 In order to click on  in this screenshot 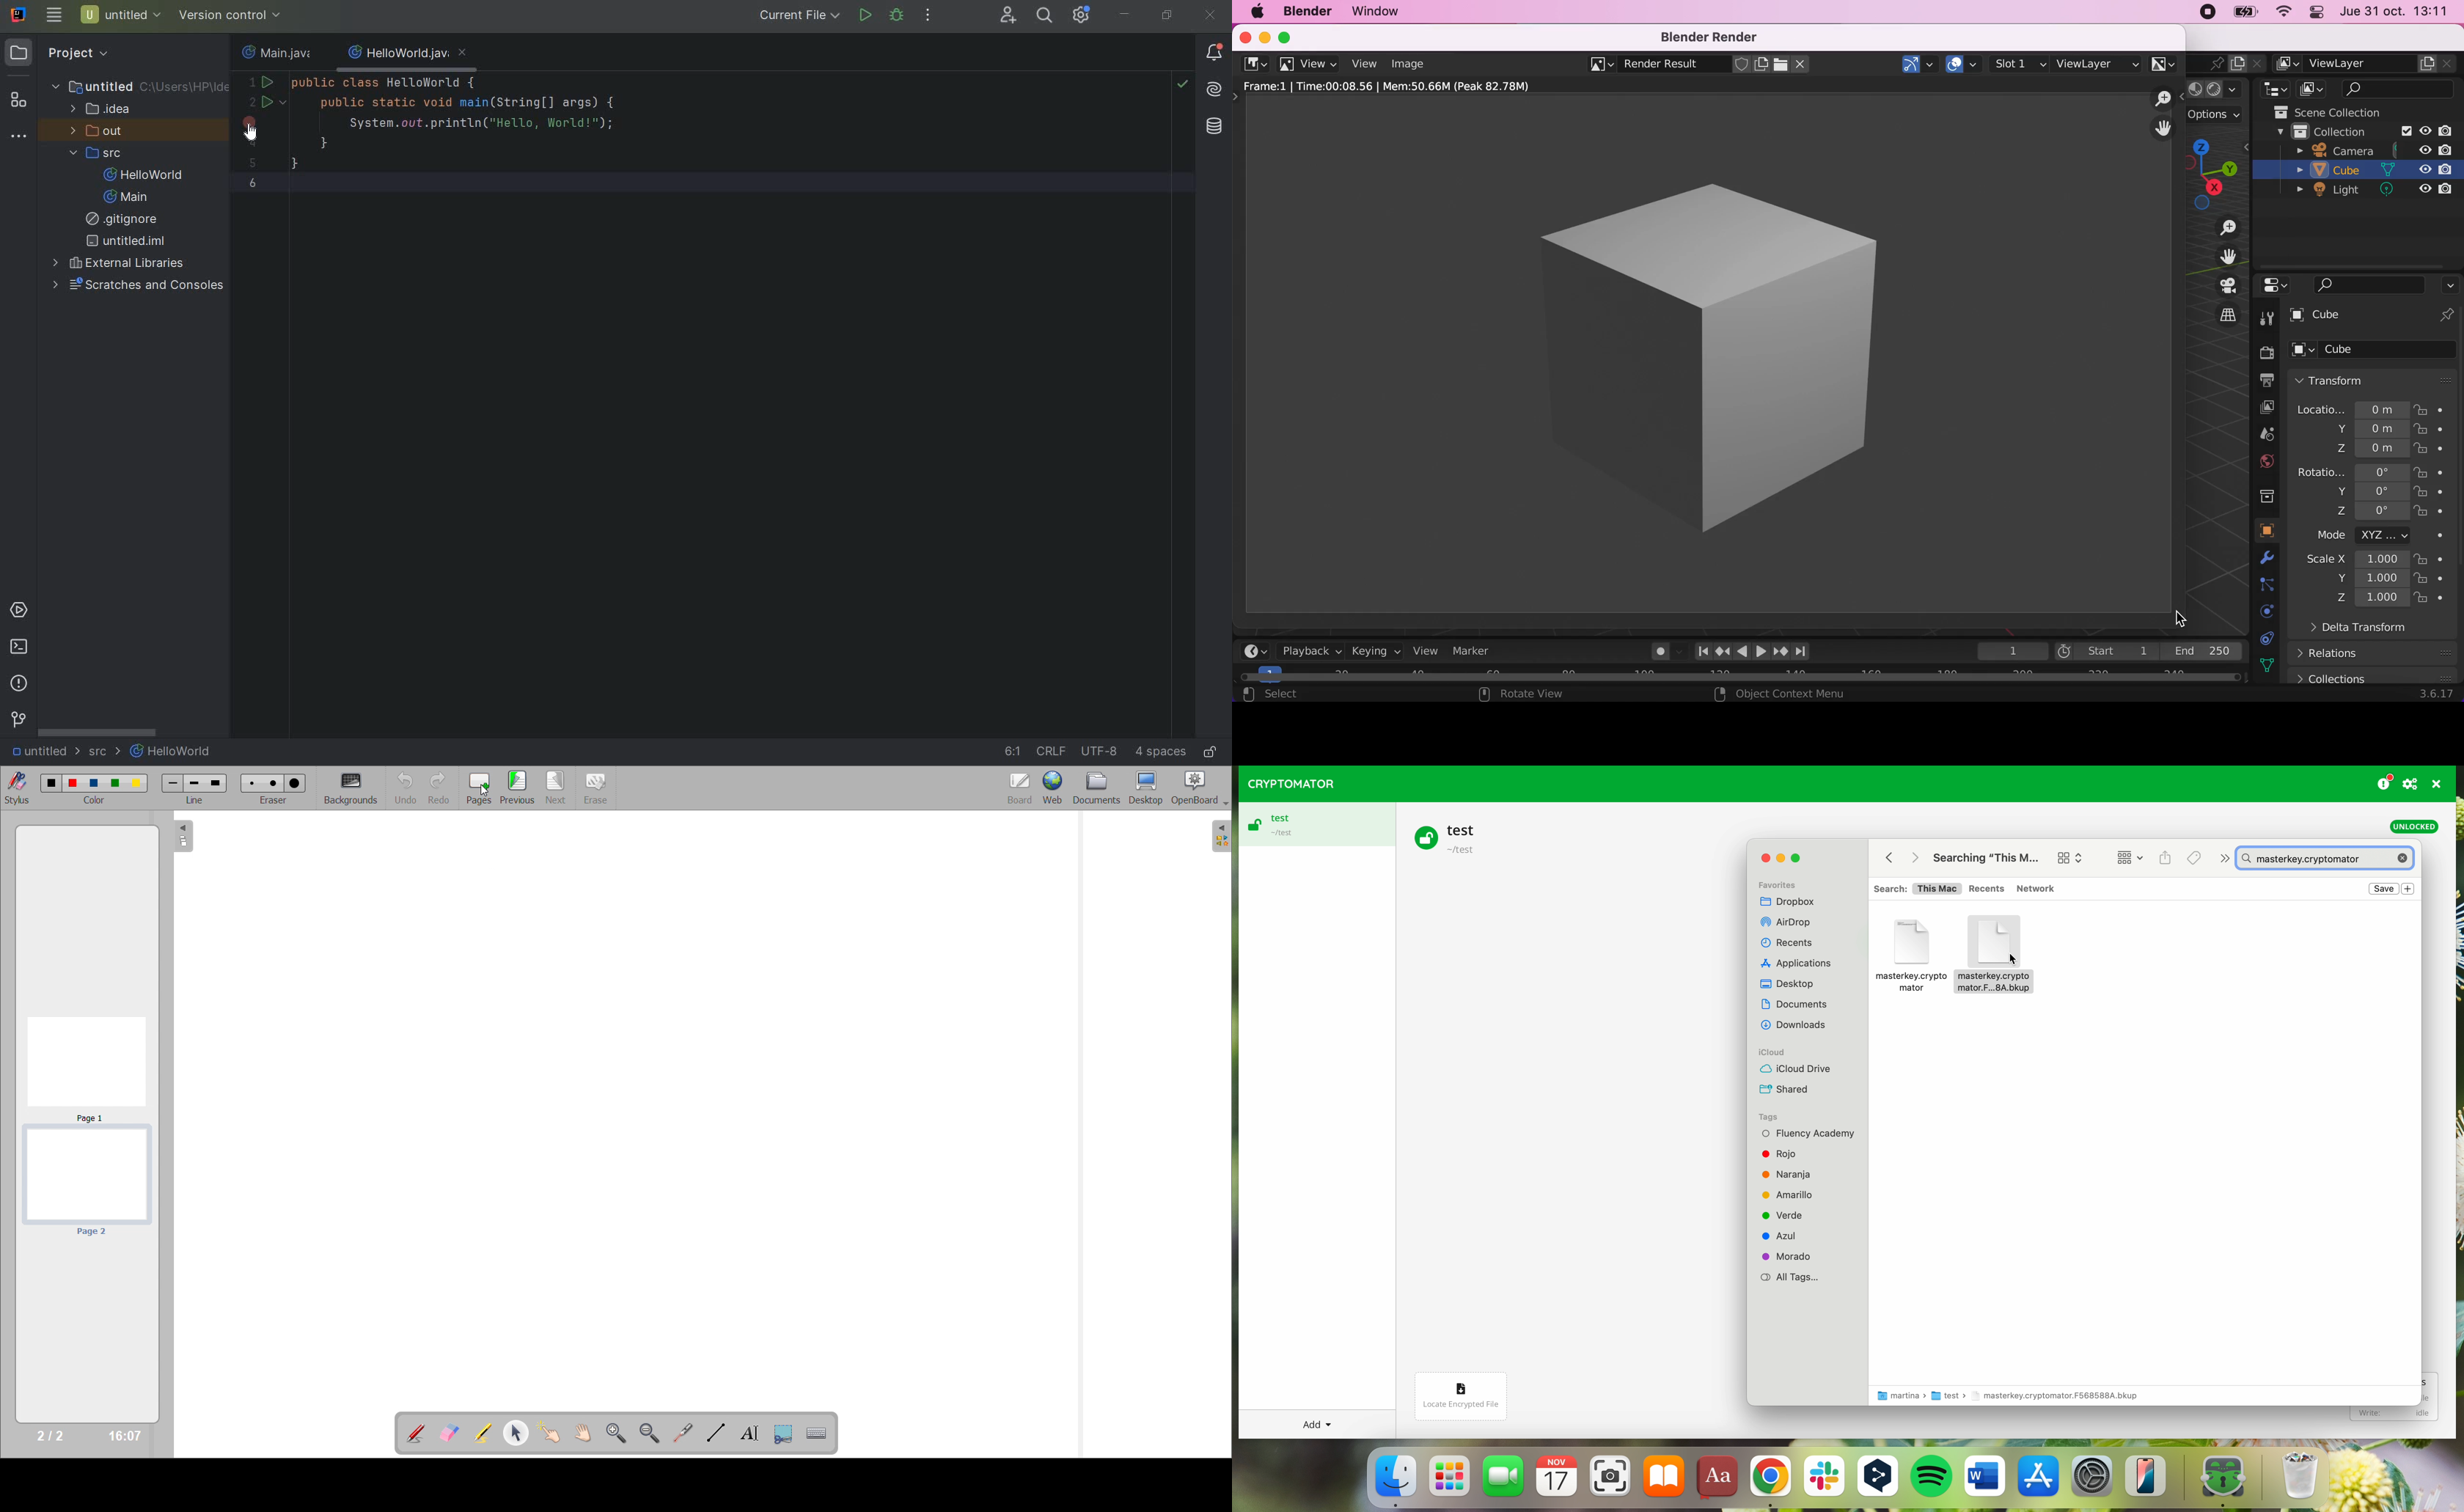, I will do `click(1794, 921)`.